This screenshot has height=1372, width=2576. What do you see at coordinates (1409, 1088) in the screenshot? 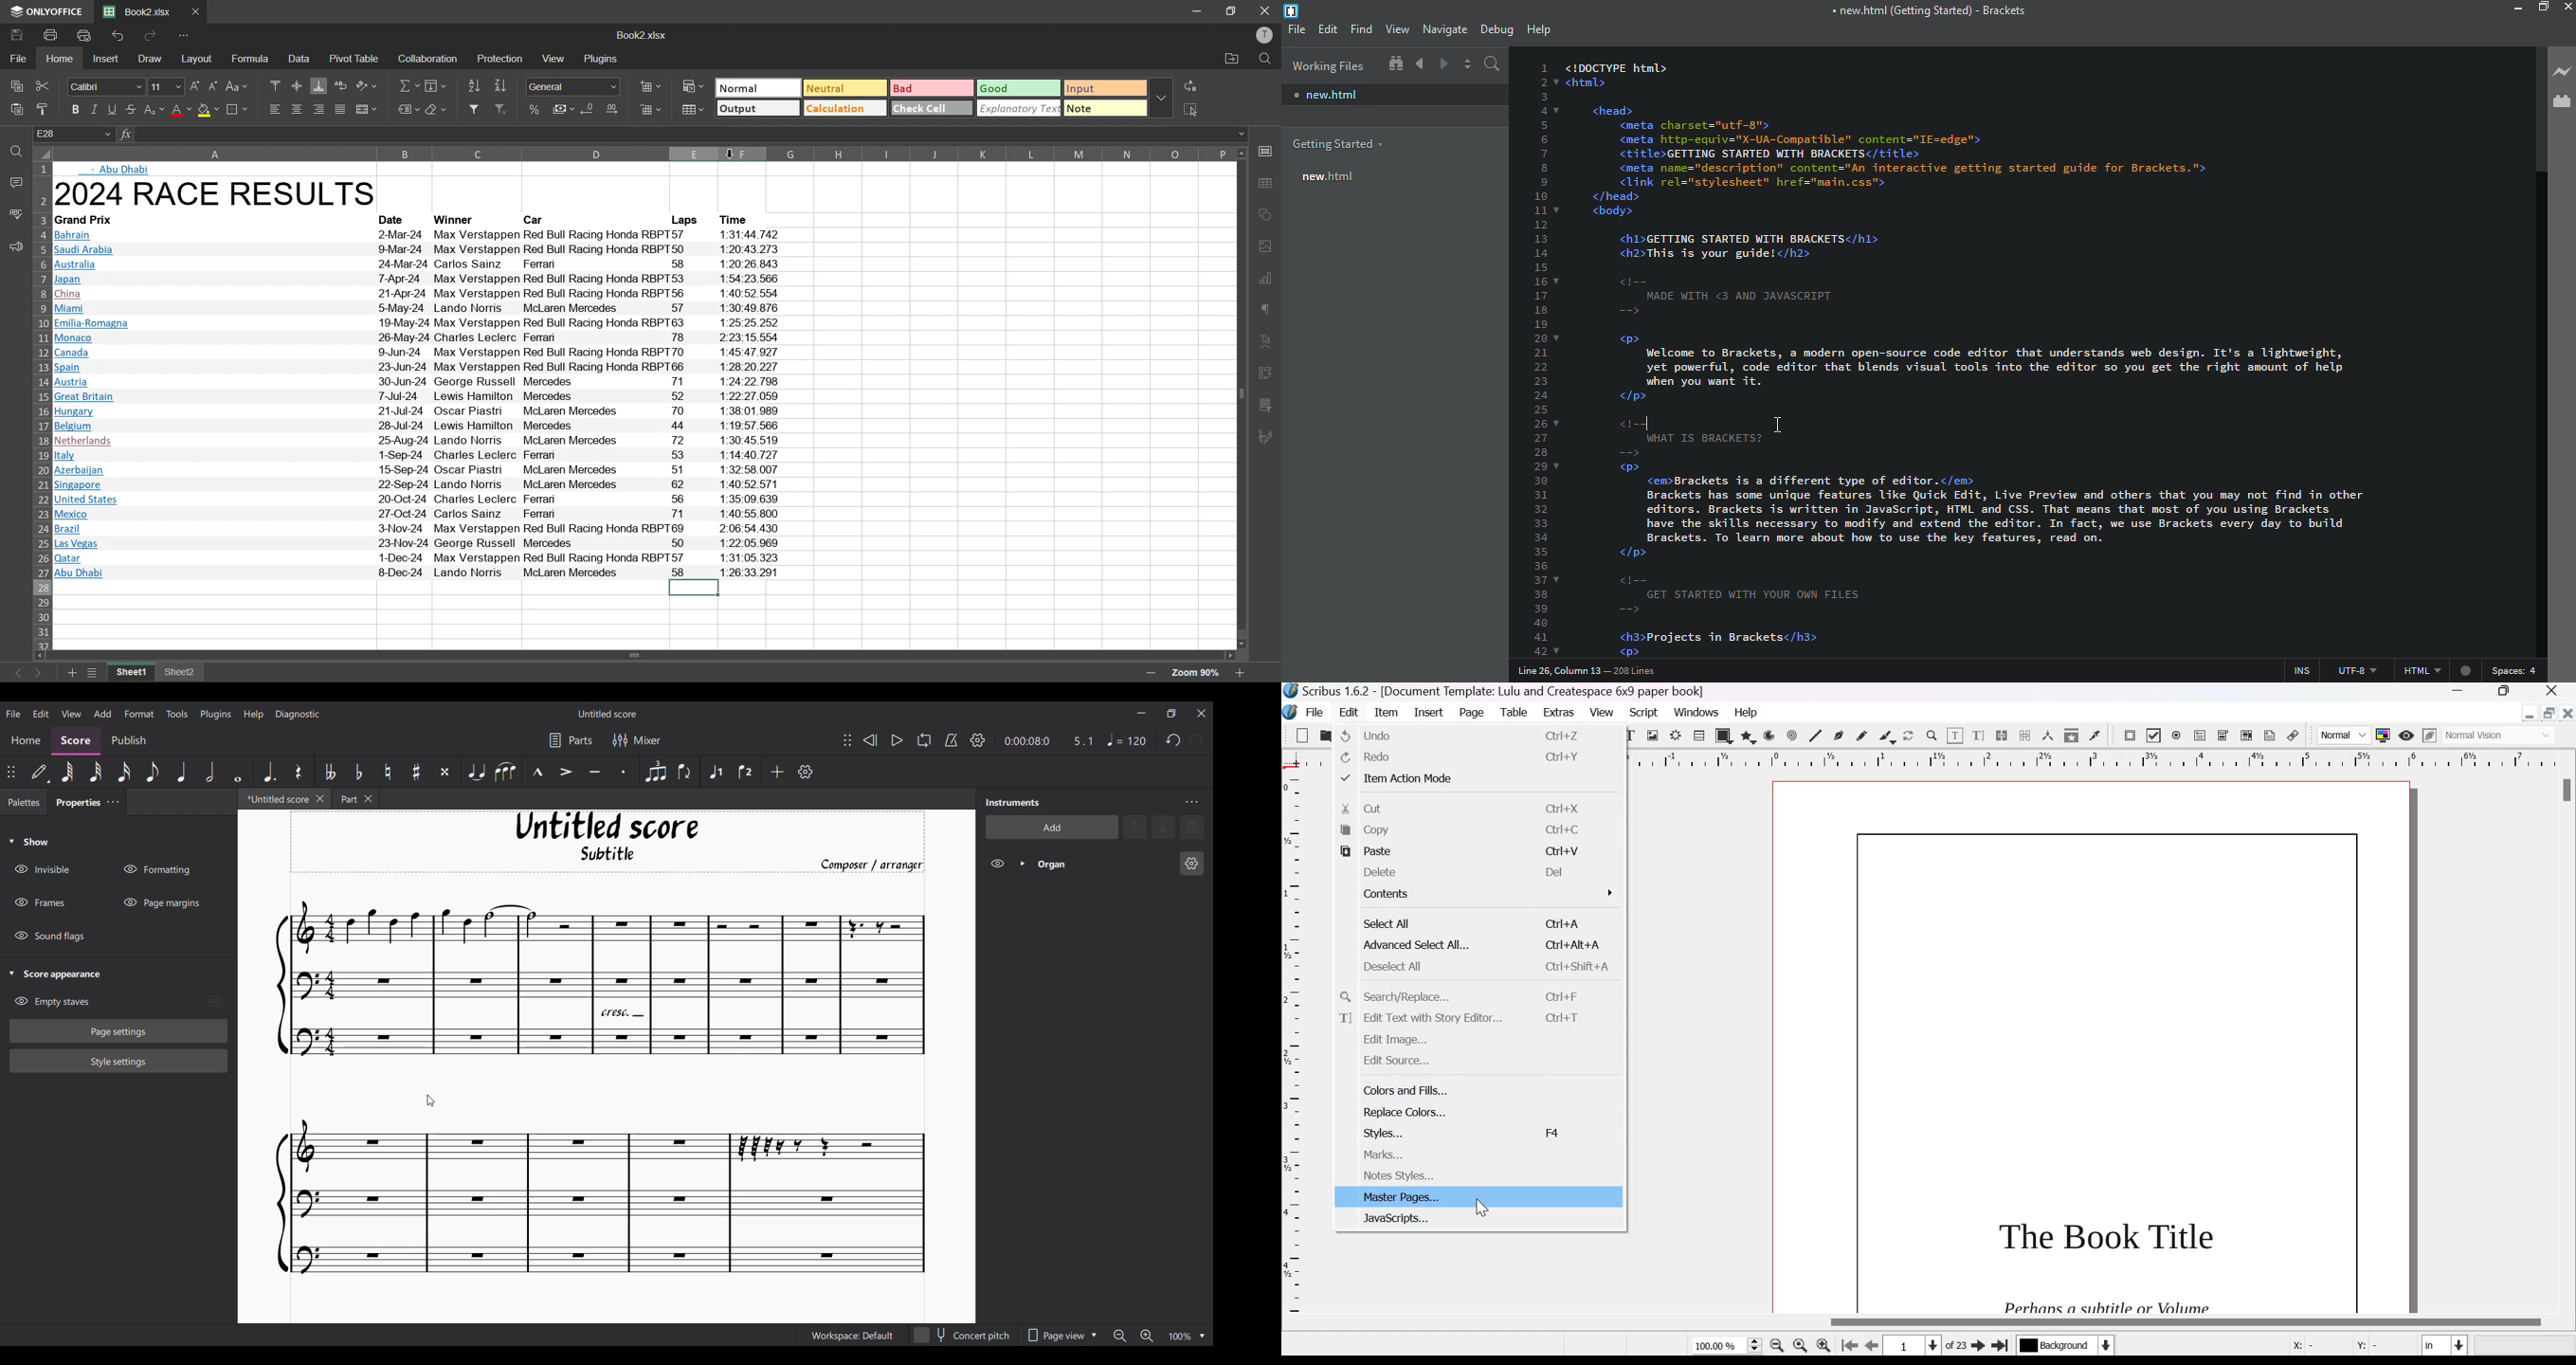
I see `colors and fills...` at bounding box center [1409, 1088].